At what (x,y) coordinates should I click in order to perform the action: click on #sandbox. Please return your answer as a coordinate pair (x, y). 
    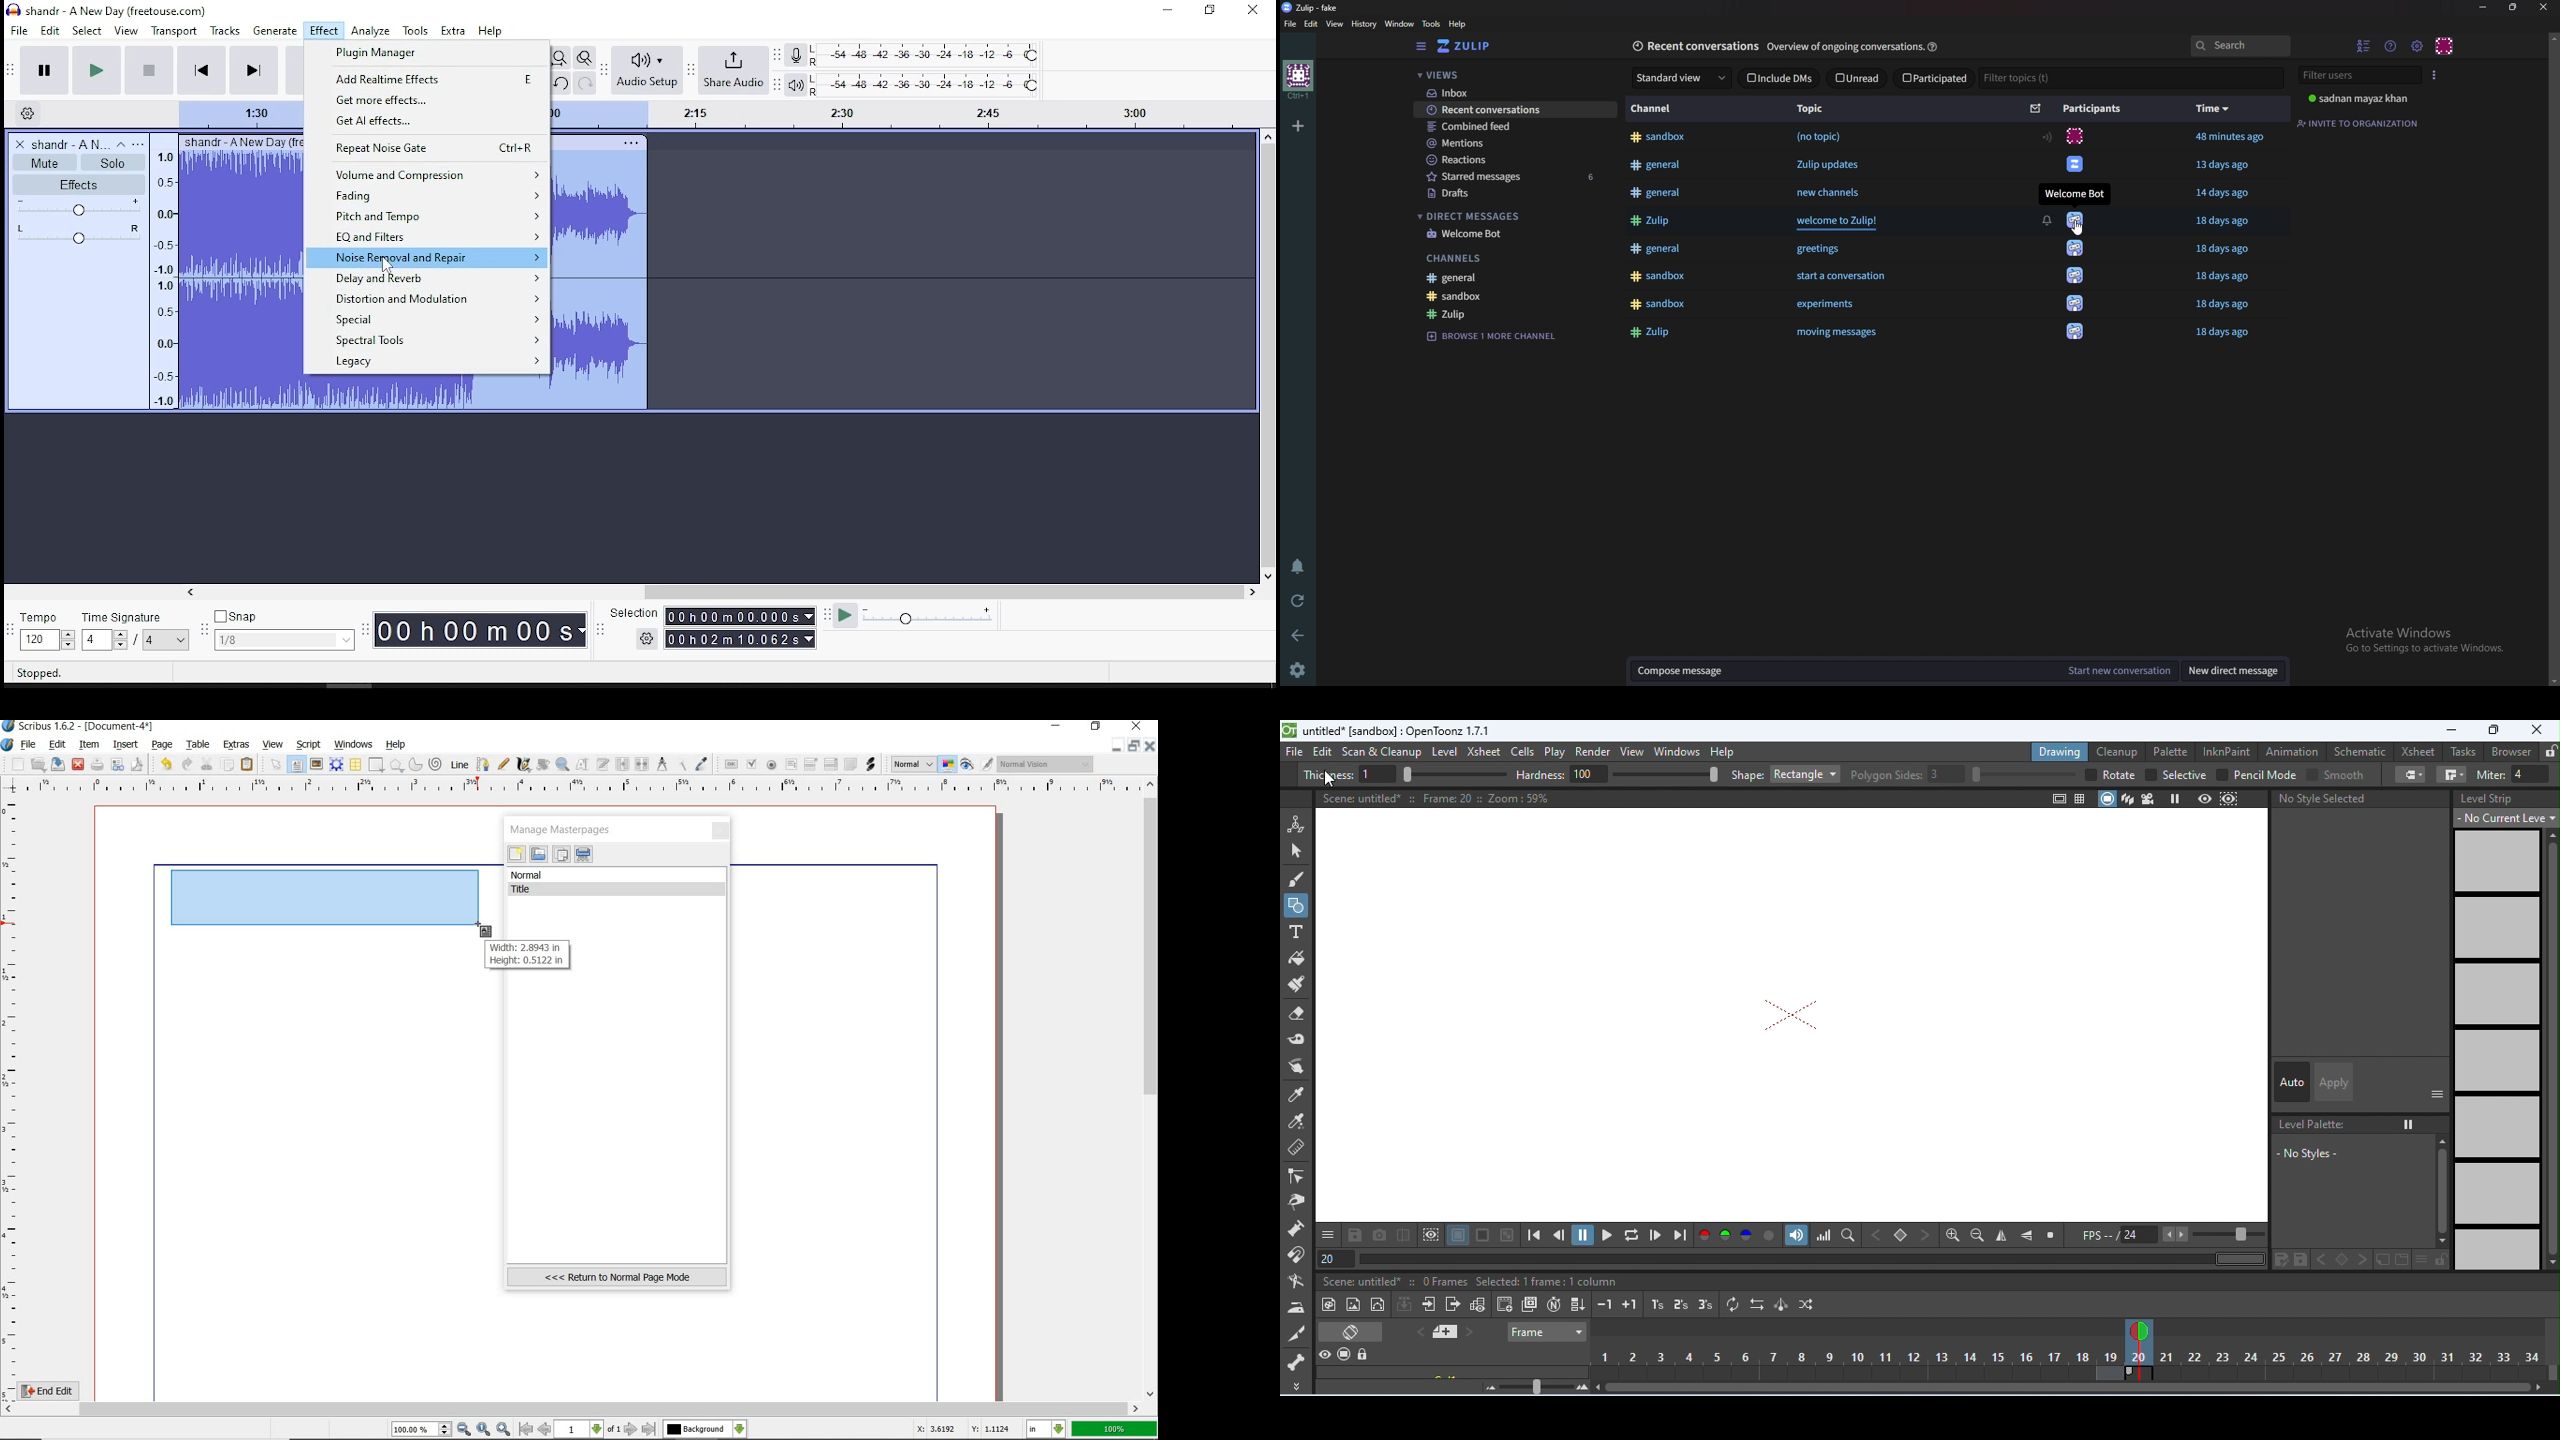
    Looking at the image, I should click on (1658, 305).